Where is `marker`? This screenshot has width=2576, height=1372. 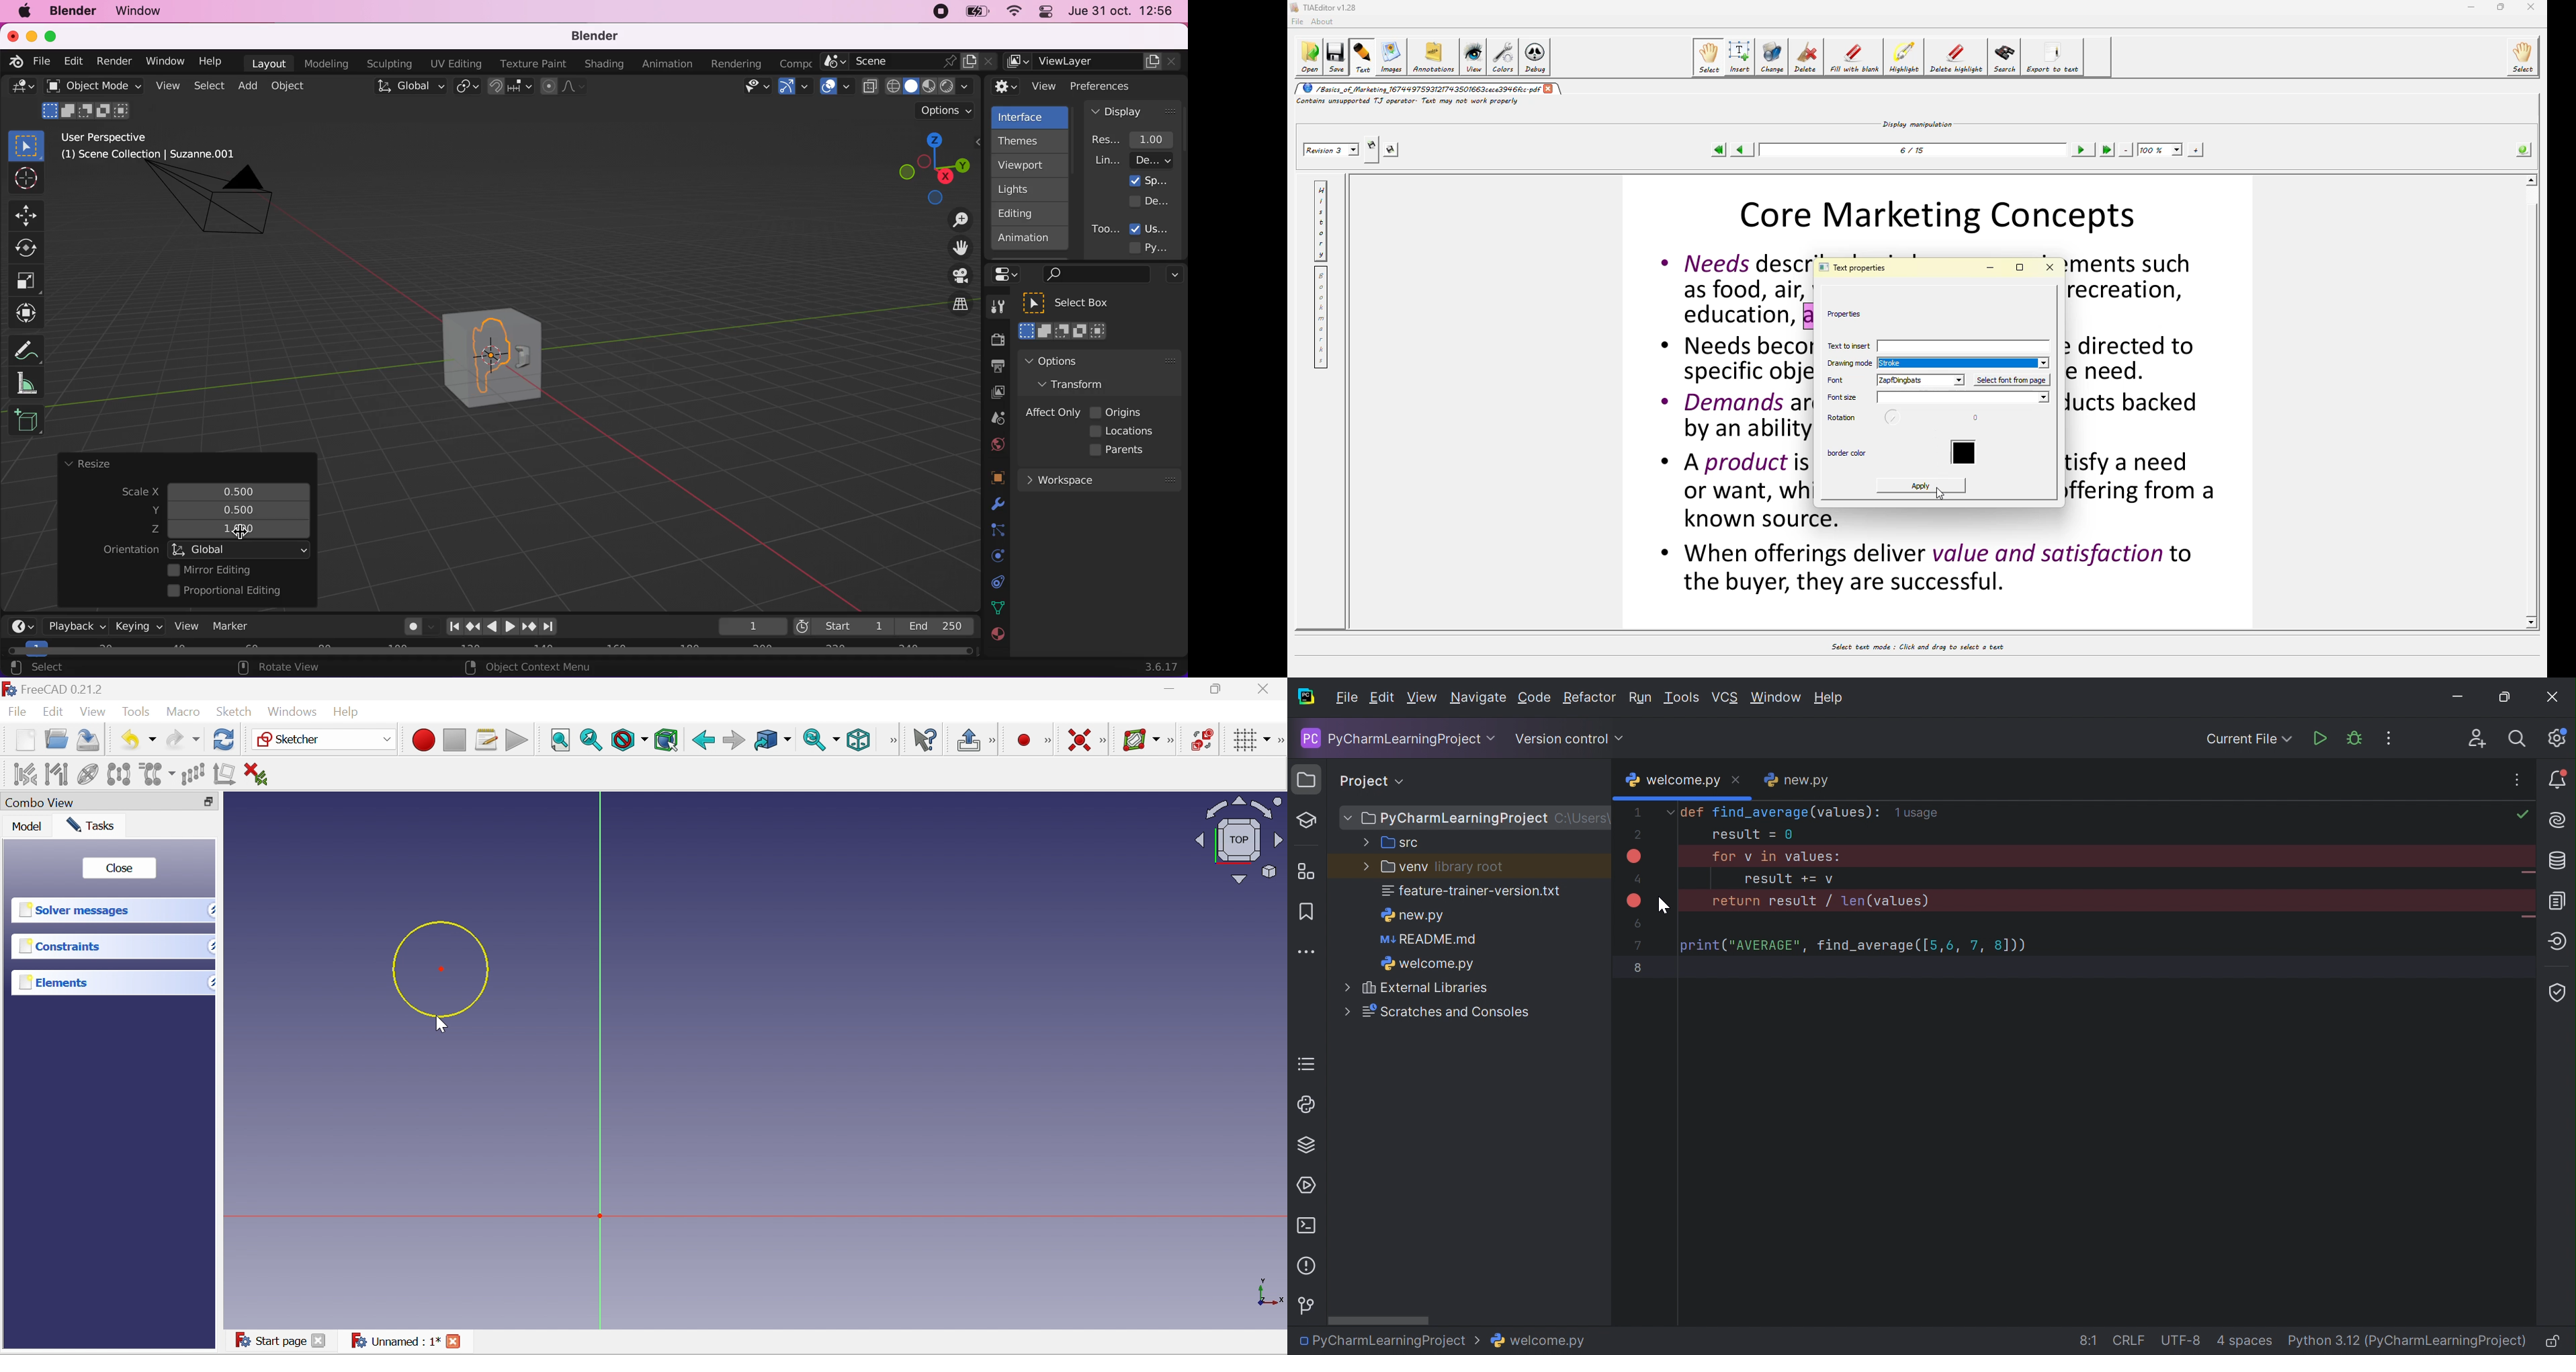
marker is located at coordinates (231, 626).